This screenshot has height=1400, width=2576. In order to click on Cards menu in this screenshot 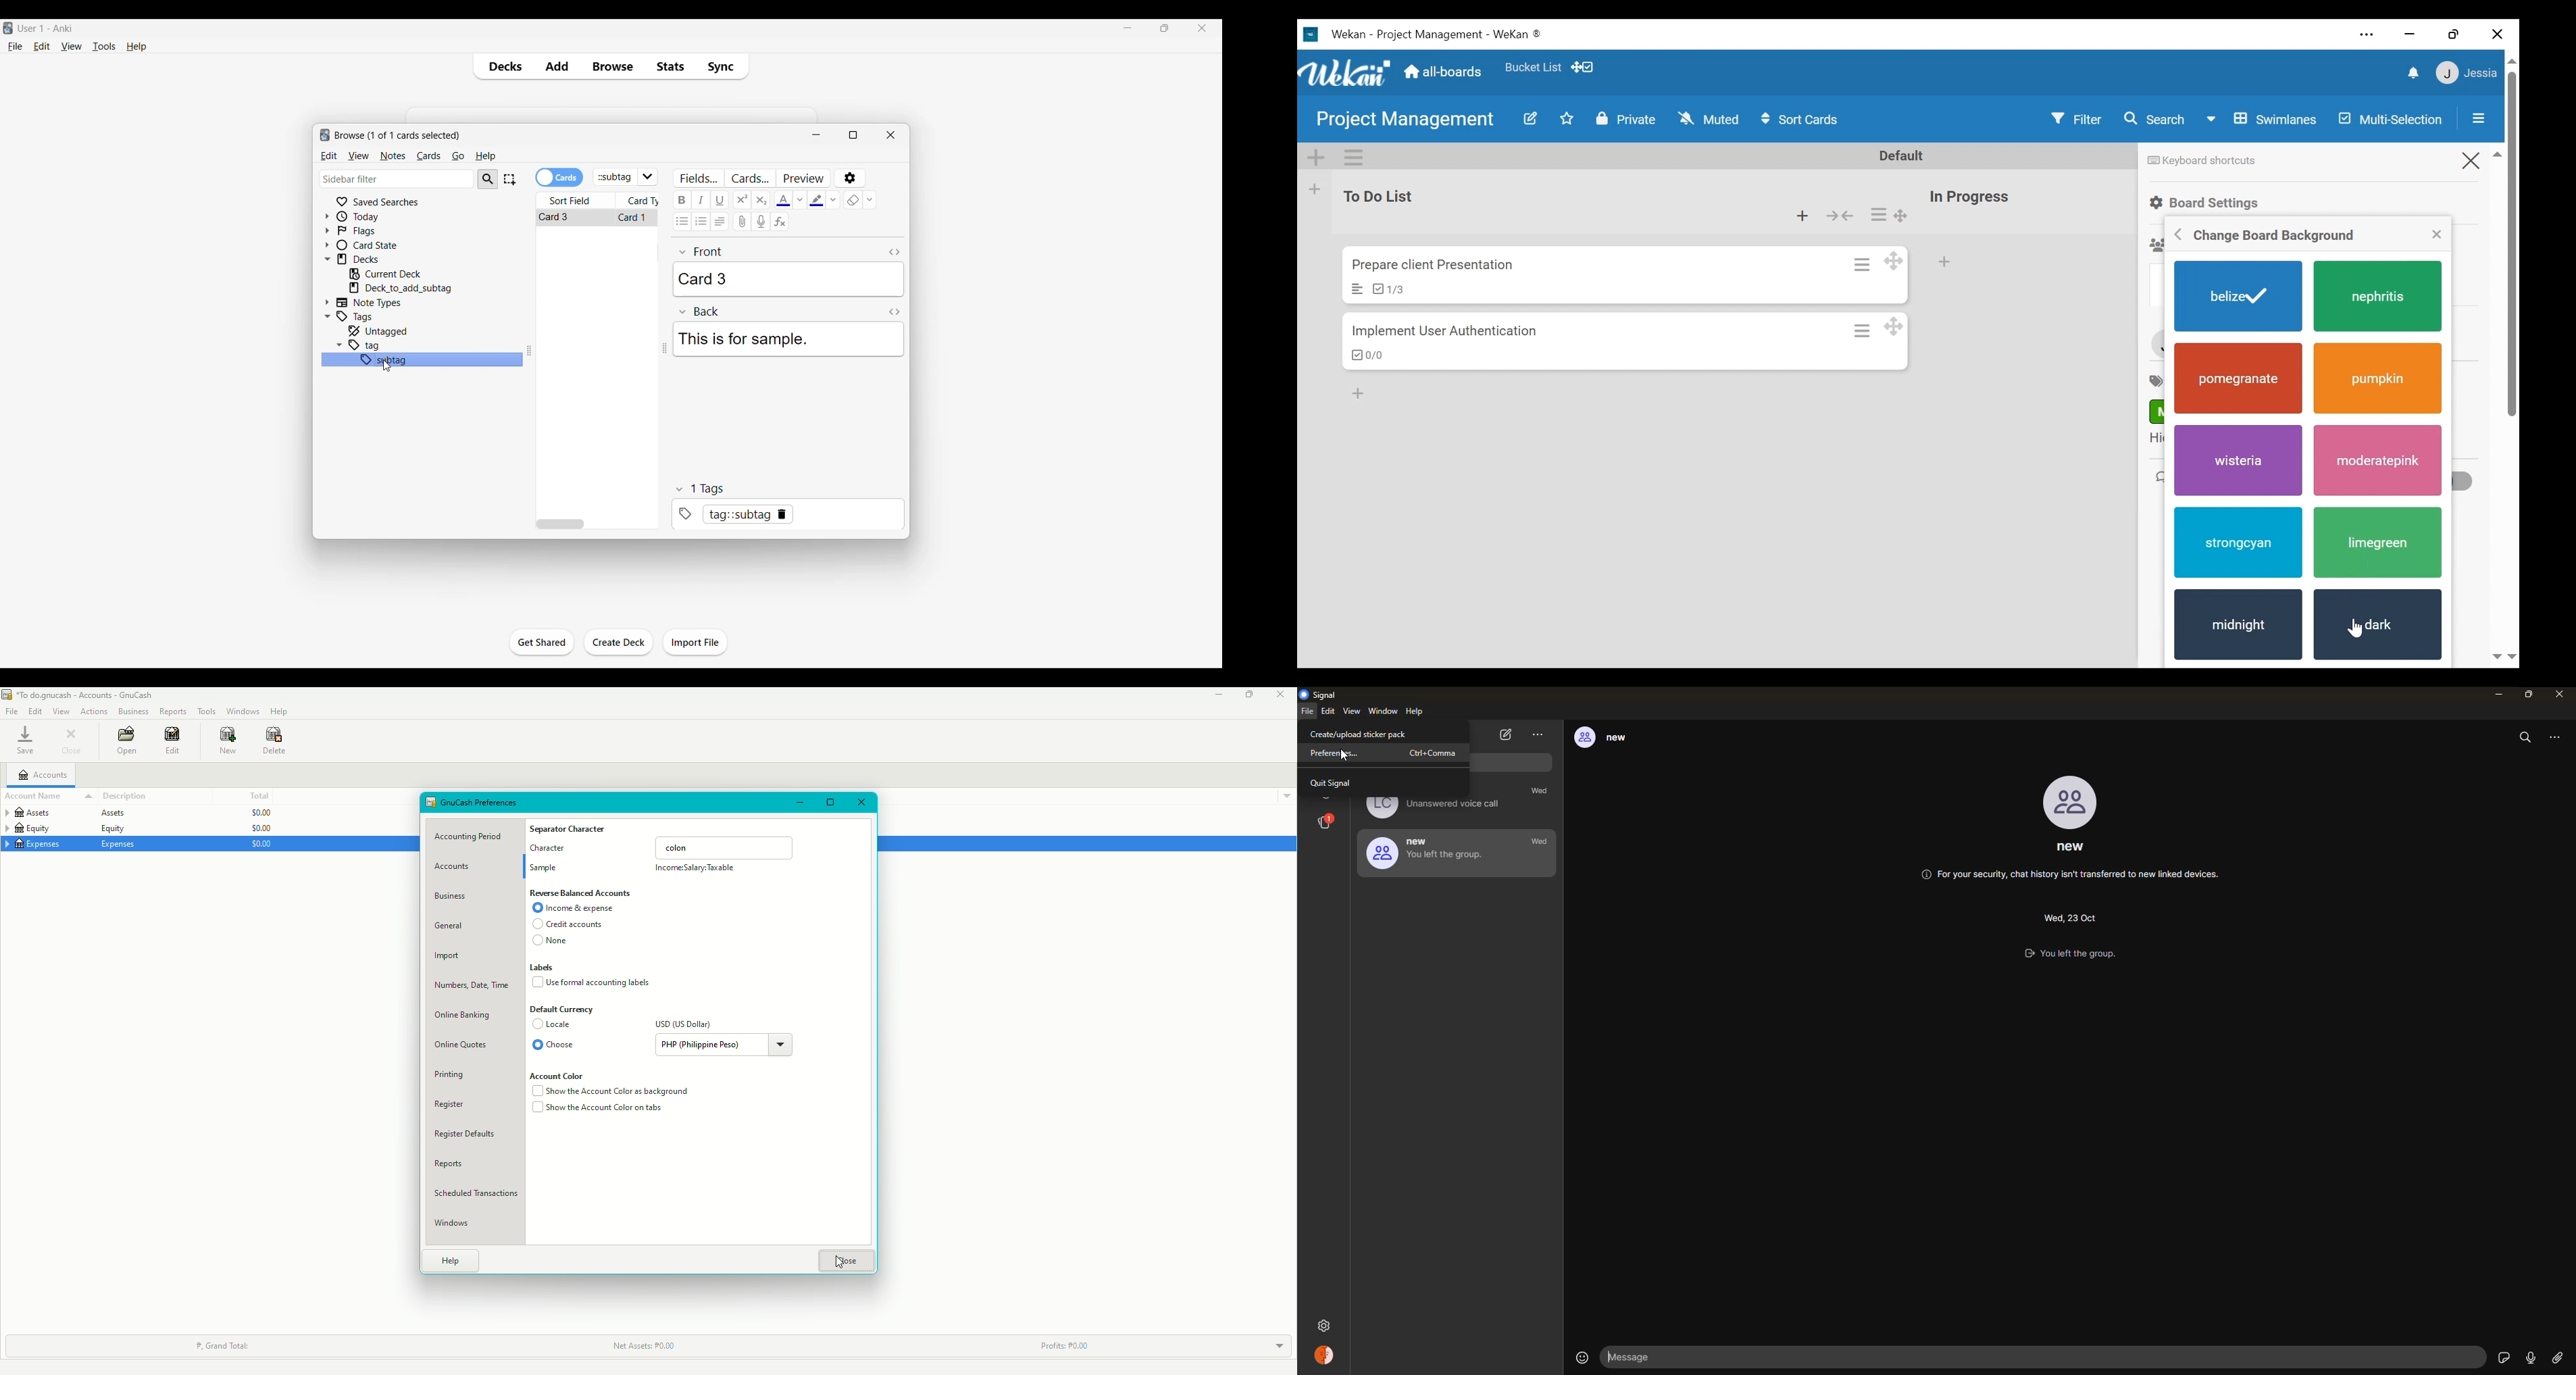, I will do `click(429, 157)`.